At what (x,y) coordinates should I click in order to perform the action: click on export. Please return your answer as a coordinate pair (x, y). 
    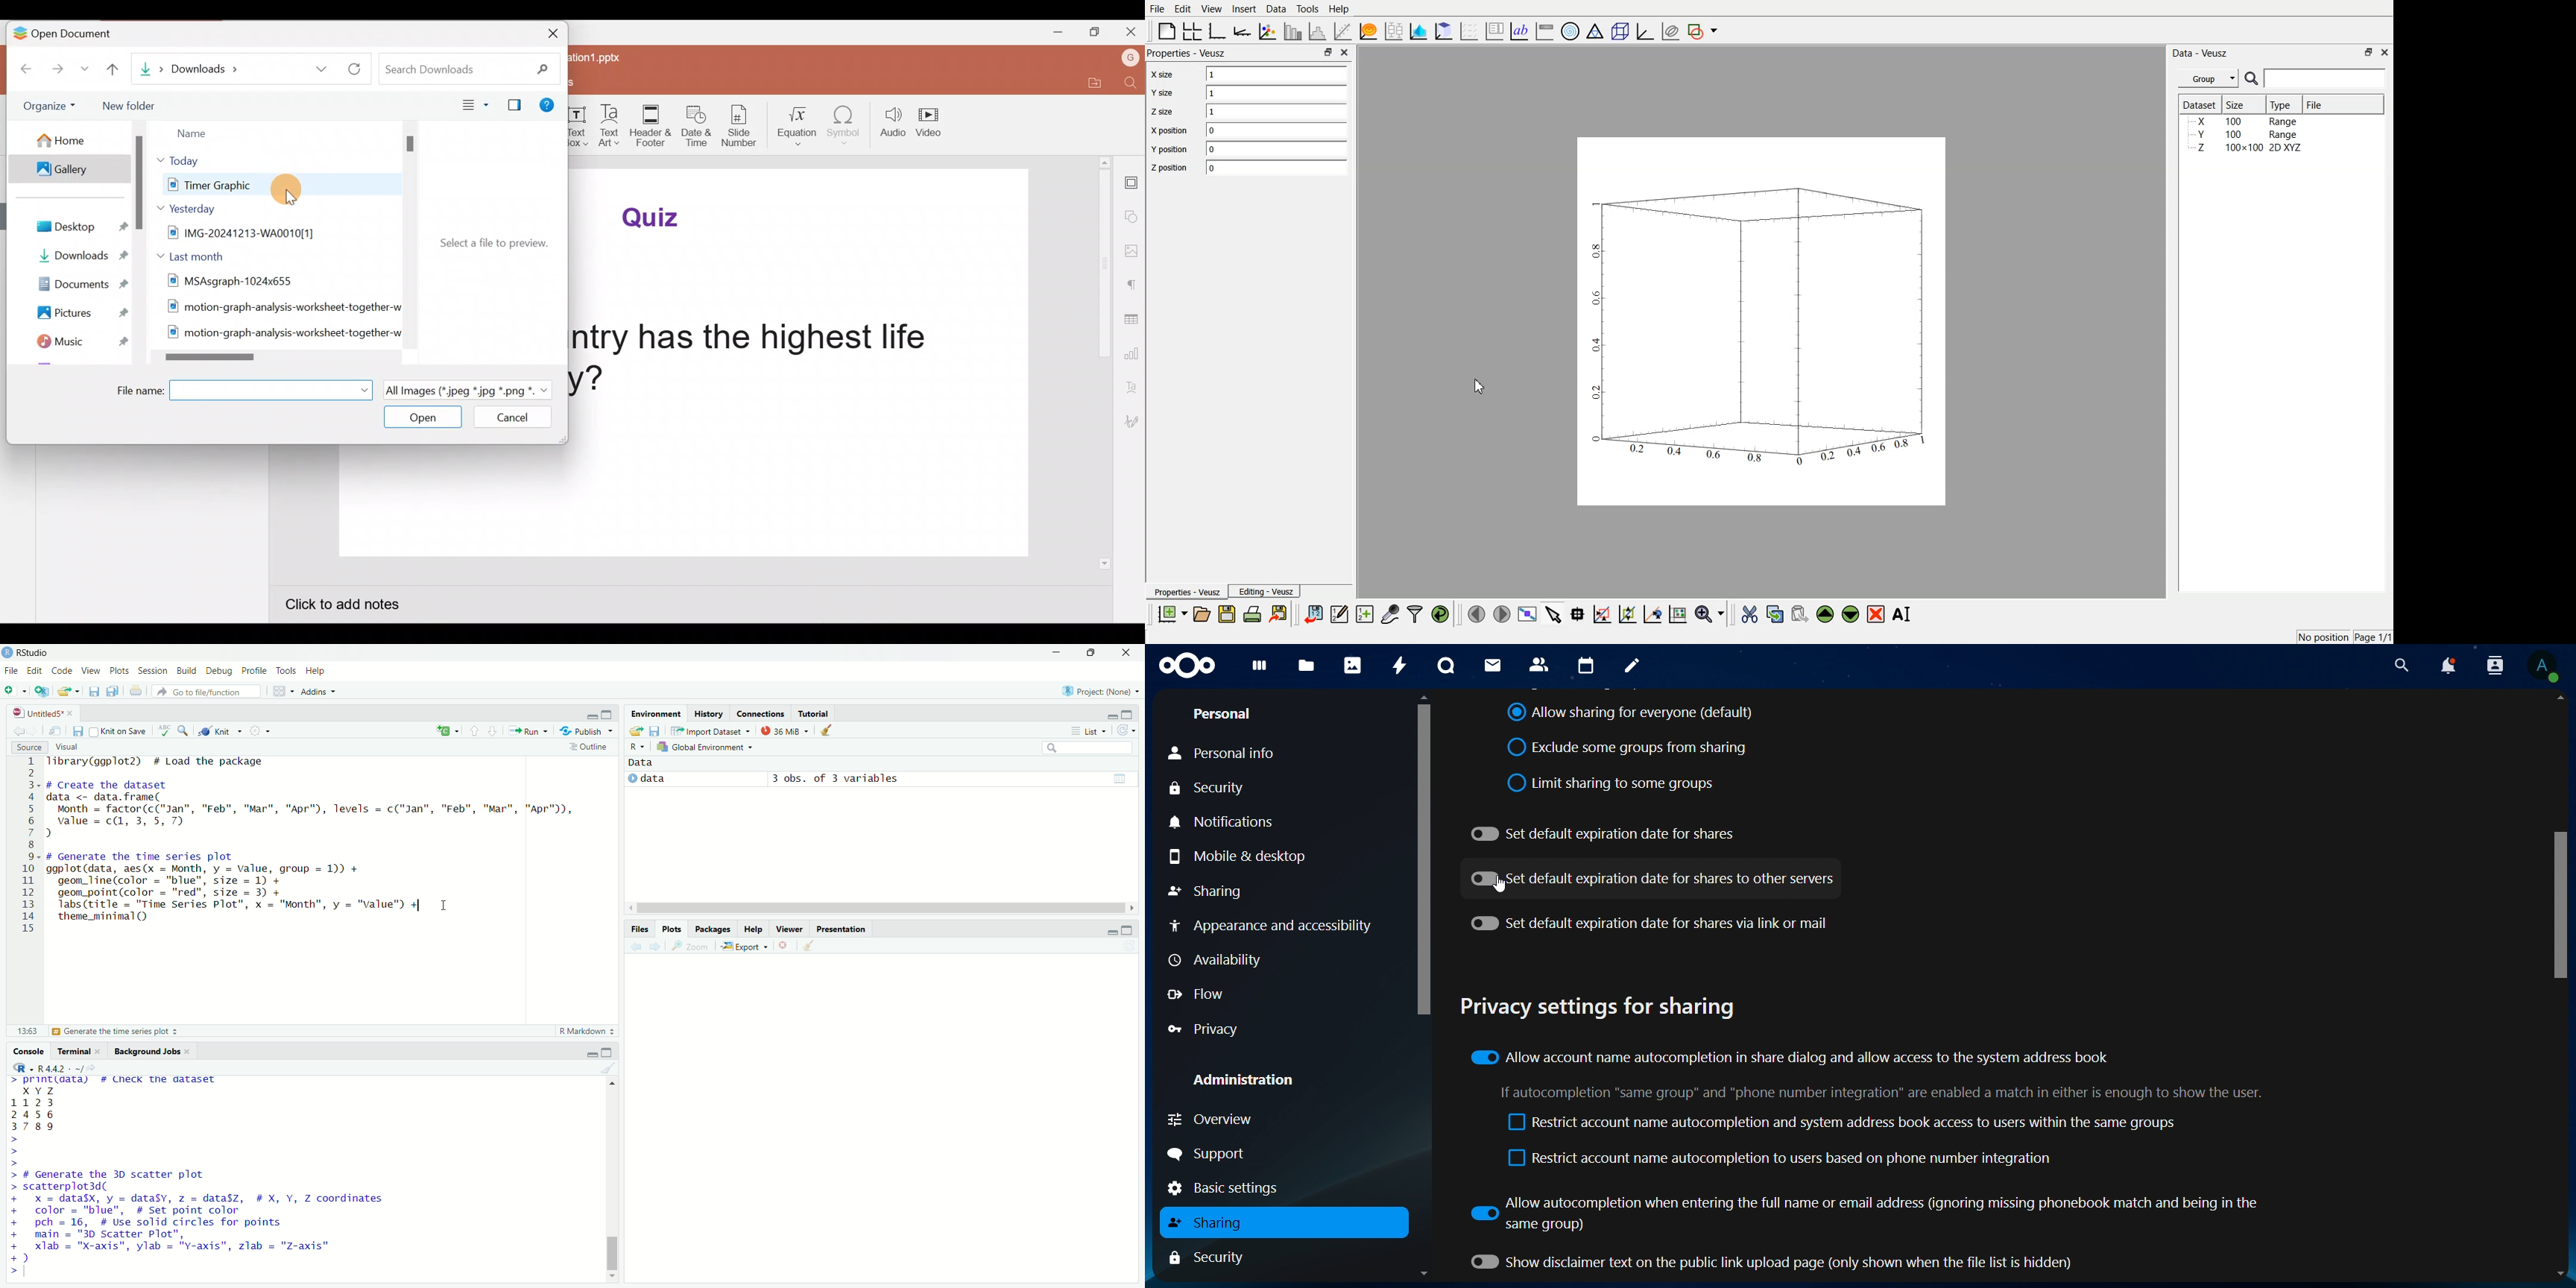
    Looking at the image, I should click on (744, 946).